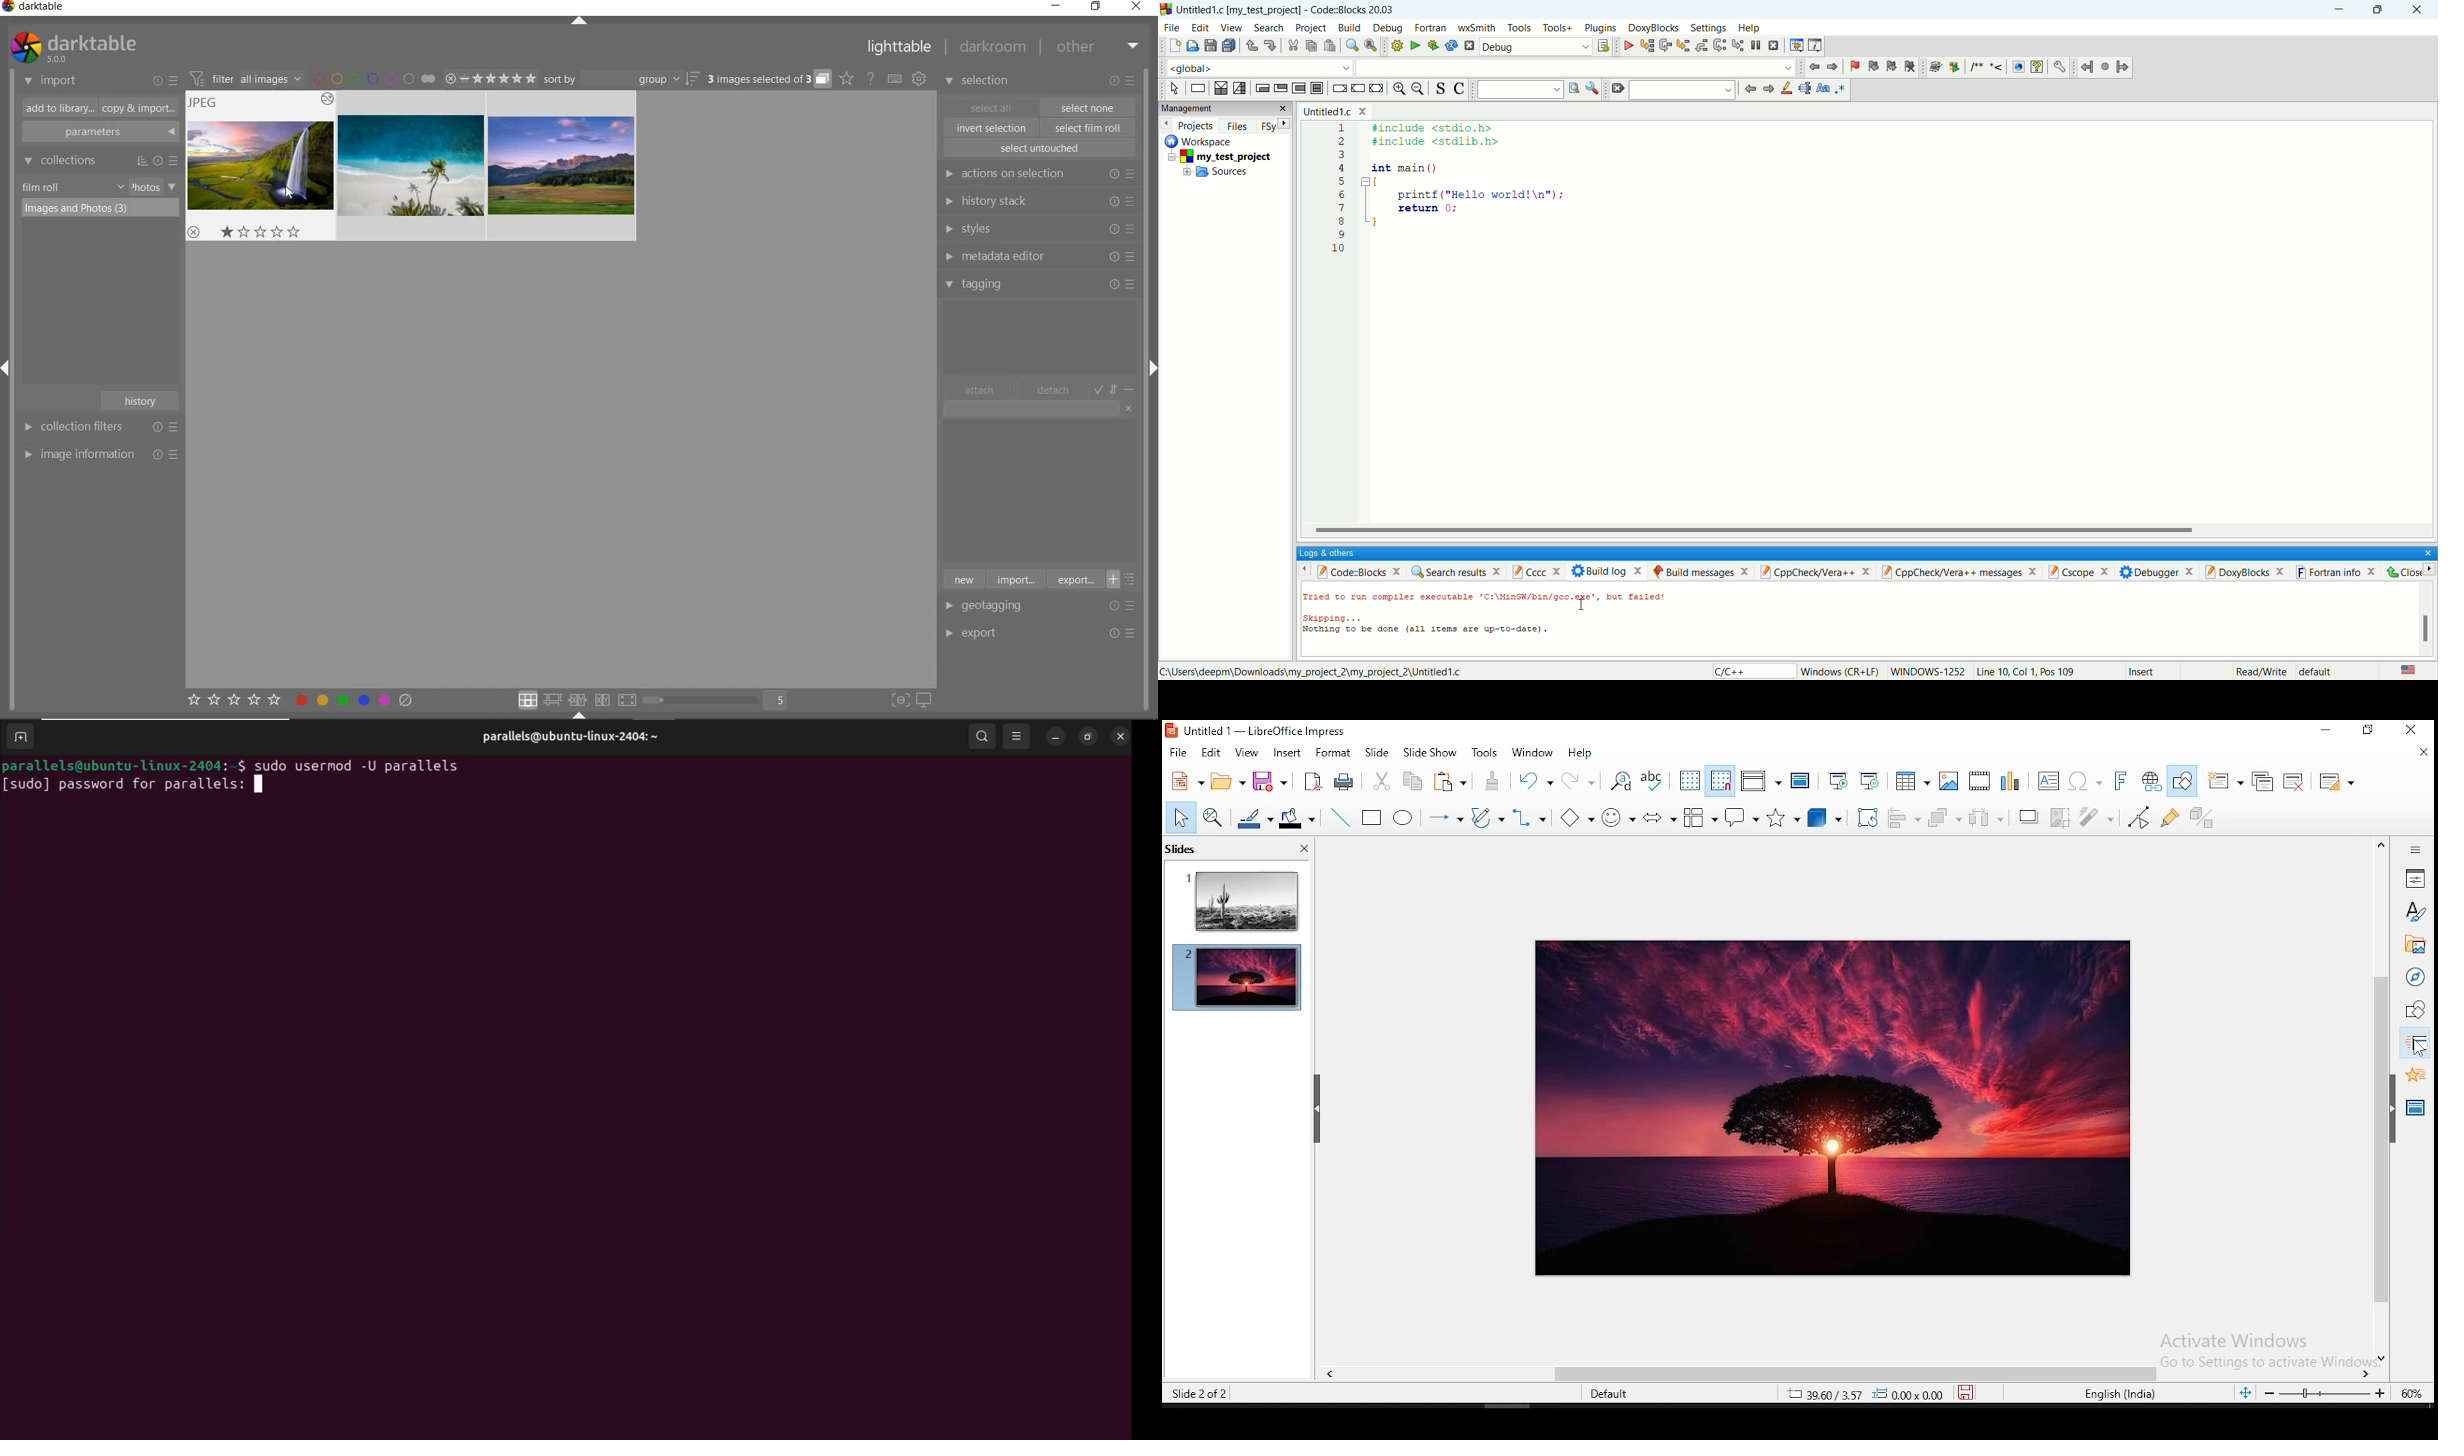  What do you see at coordinates (1175, 89) in the screenshot?
I see `select` at bounding box center [1175, 89].